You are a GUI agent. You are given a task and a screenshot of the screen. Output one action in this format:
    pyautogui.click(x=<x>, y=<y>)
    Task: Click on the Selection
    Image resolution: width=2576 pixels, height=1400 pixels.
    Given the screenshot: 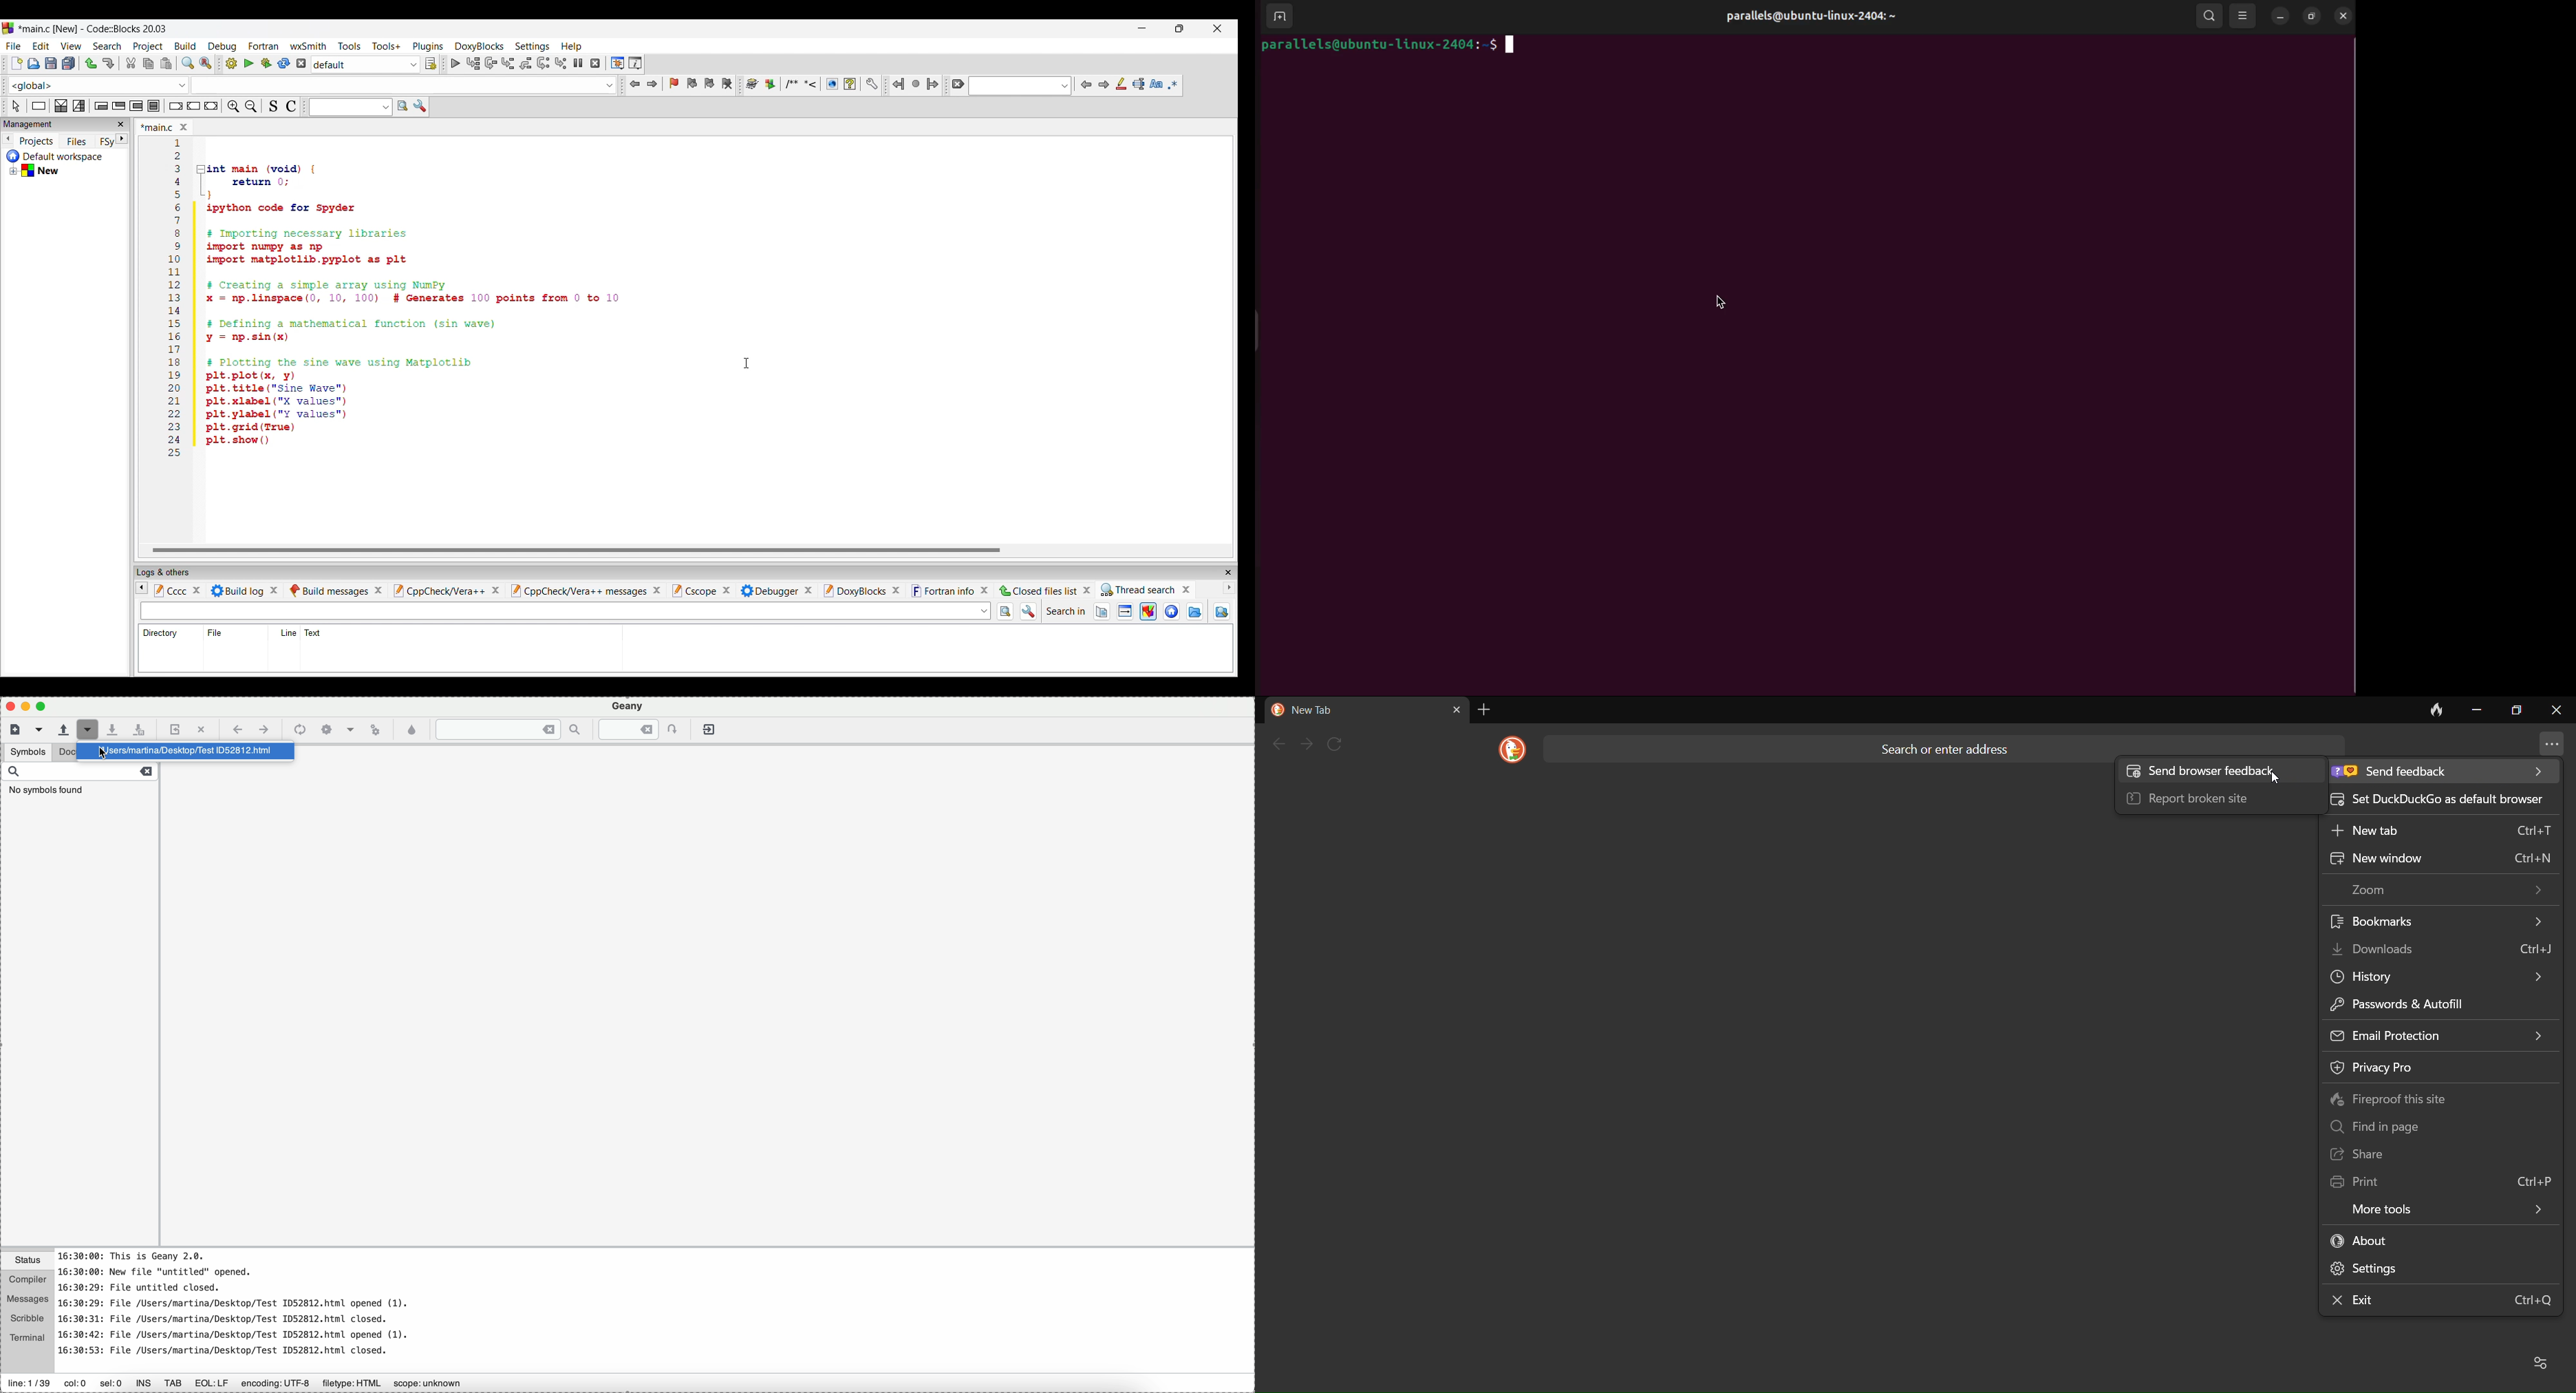 What is the action you would take?
    pyautogui.click(x=81, y=108)
    